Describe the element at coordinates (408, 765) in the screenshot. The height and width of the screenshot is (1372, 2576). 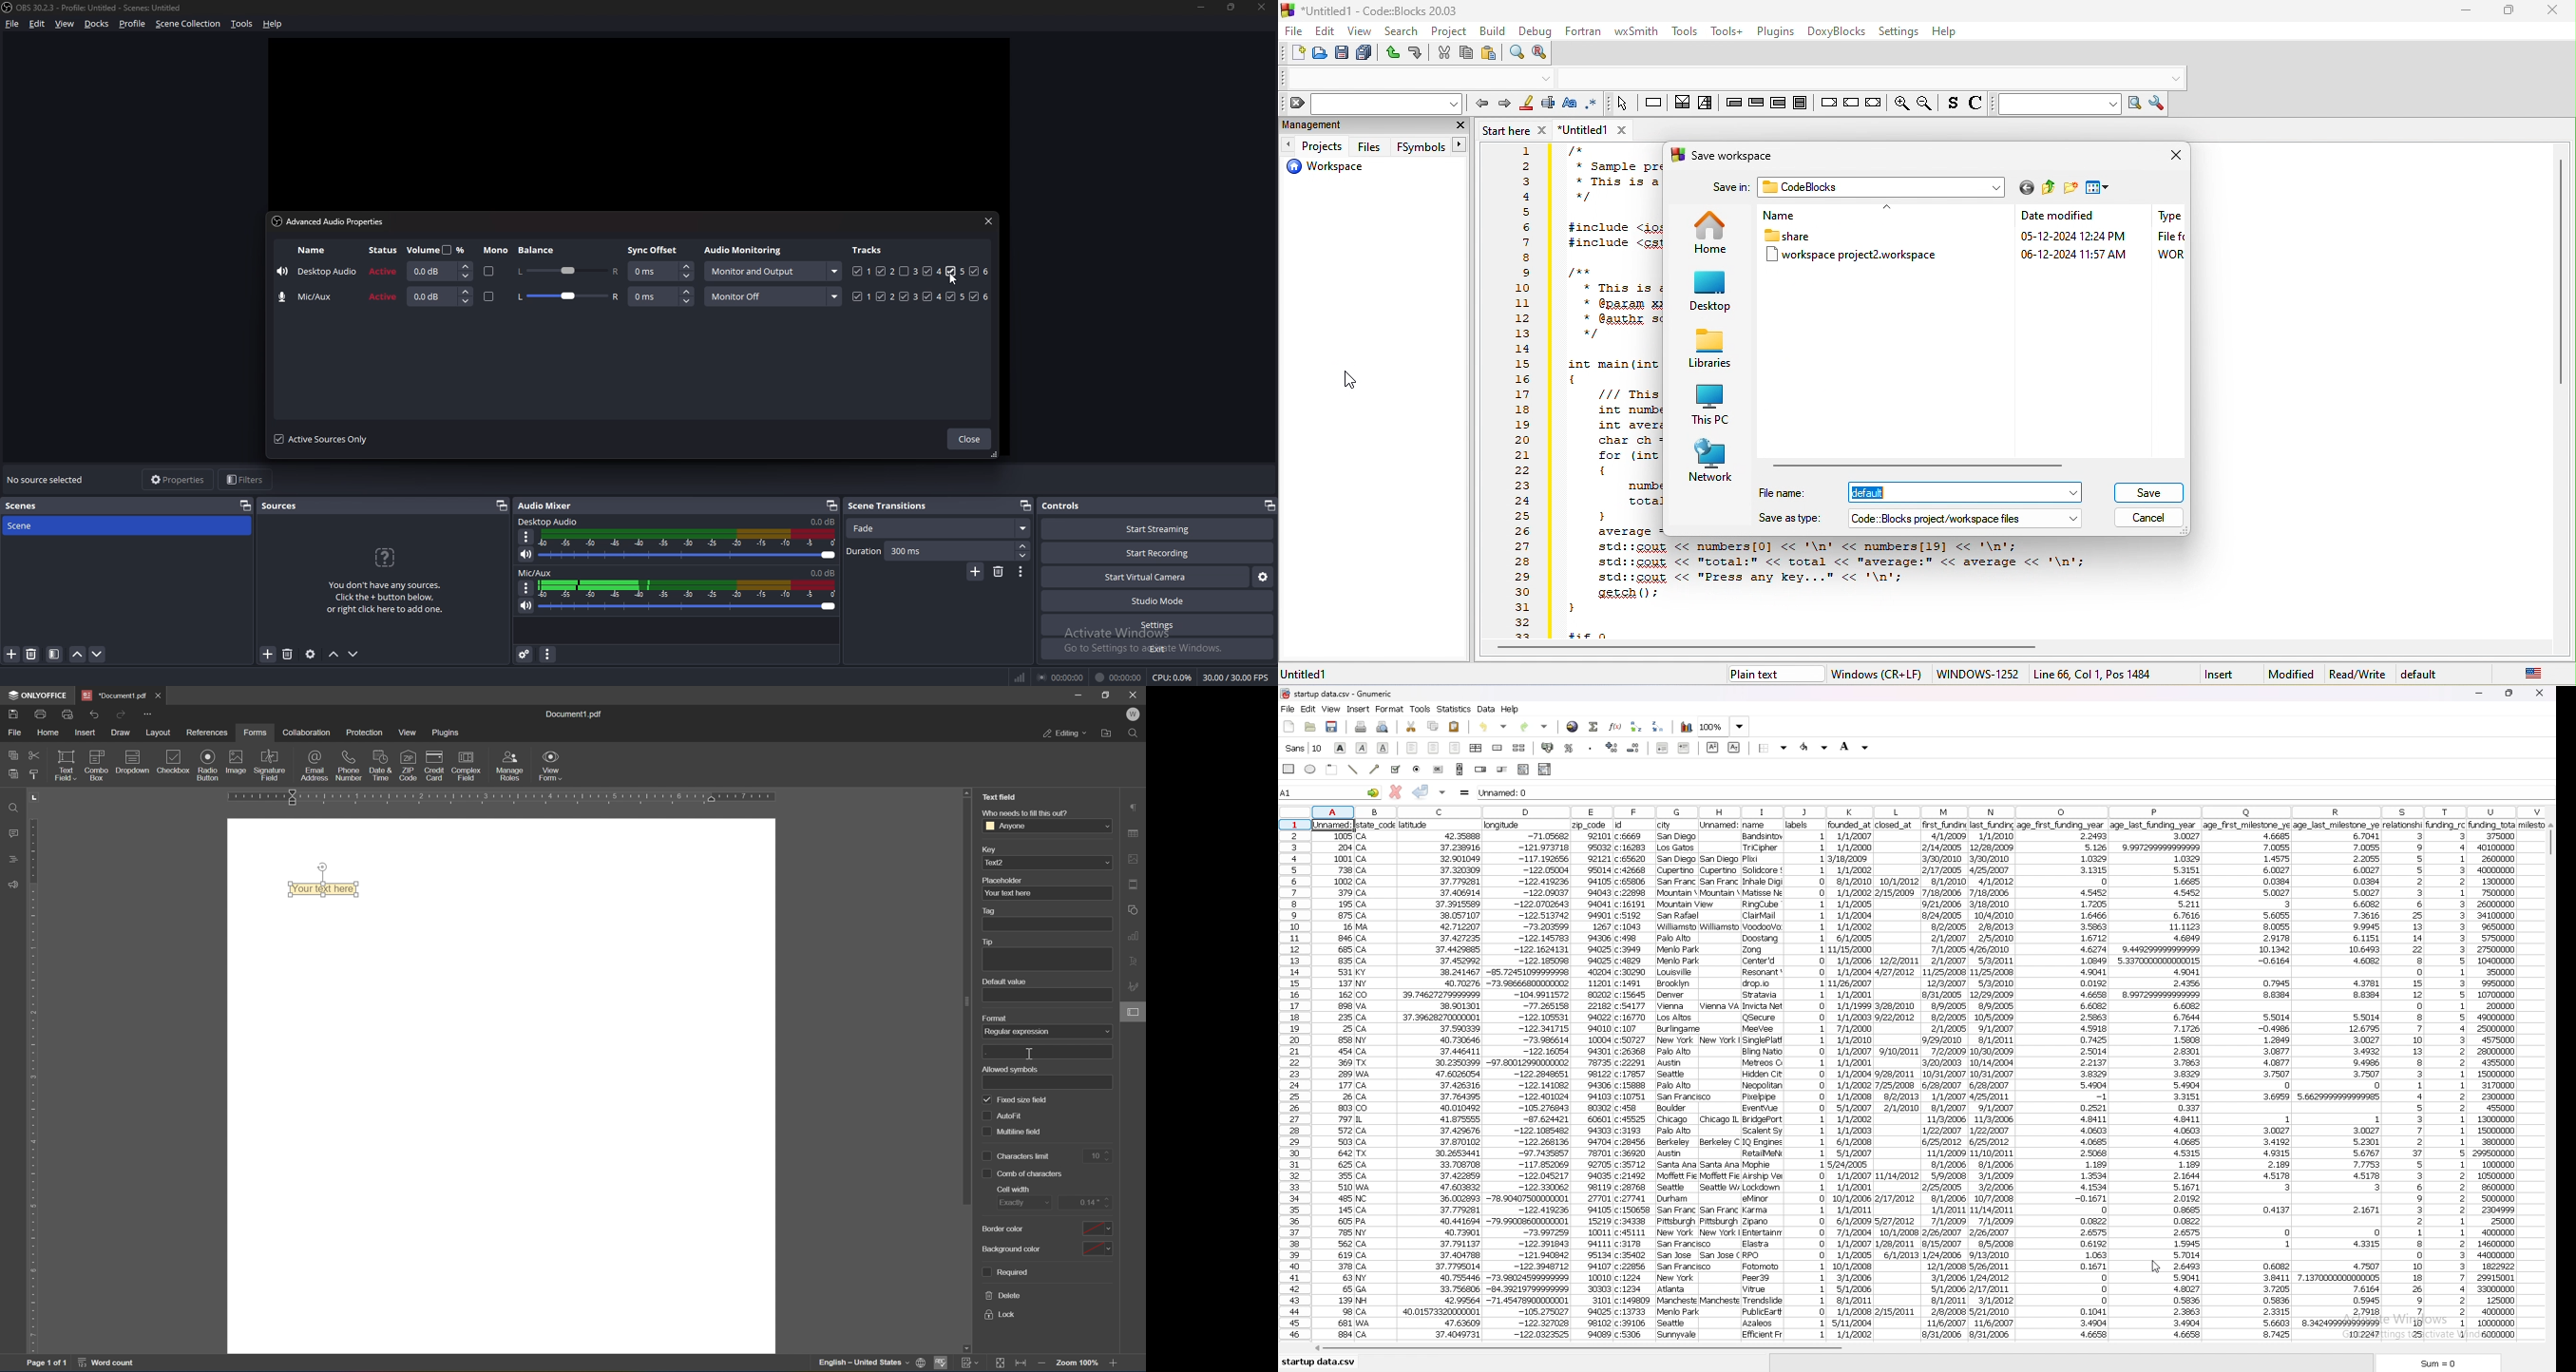
I see `zip code` at that location.